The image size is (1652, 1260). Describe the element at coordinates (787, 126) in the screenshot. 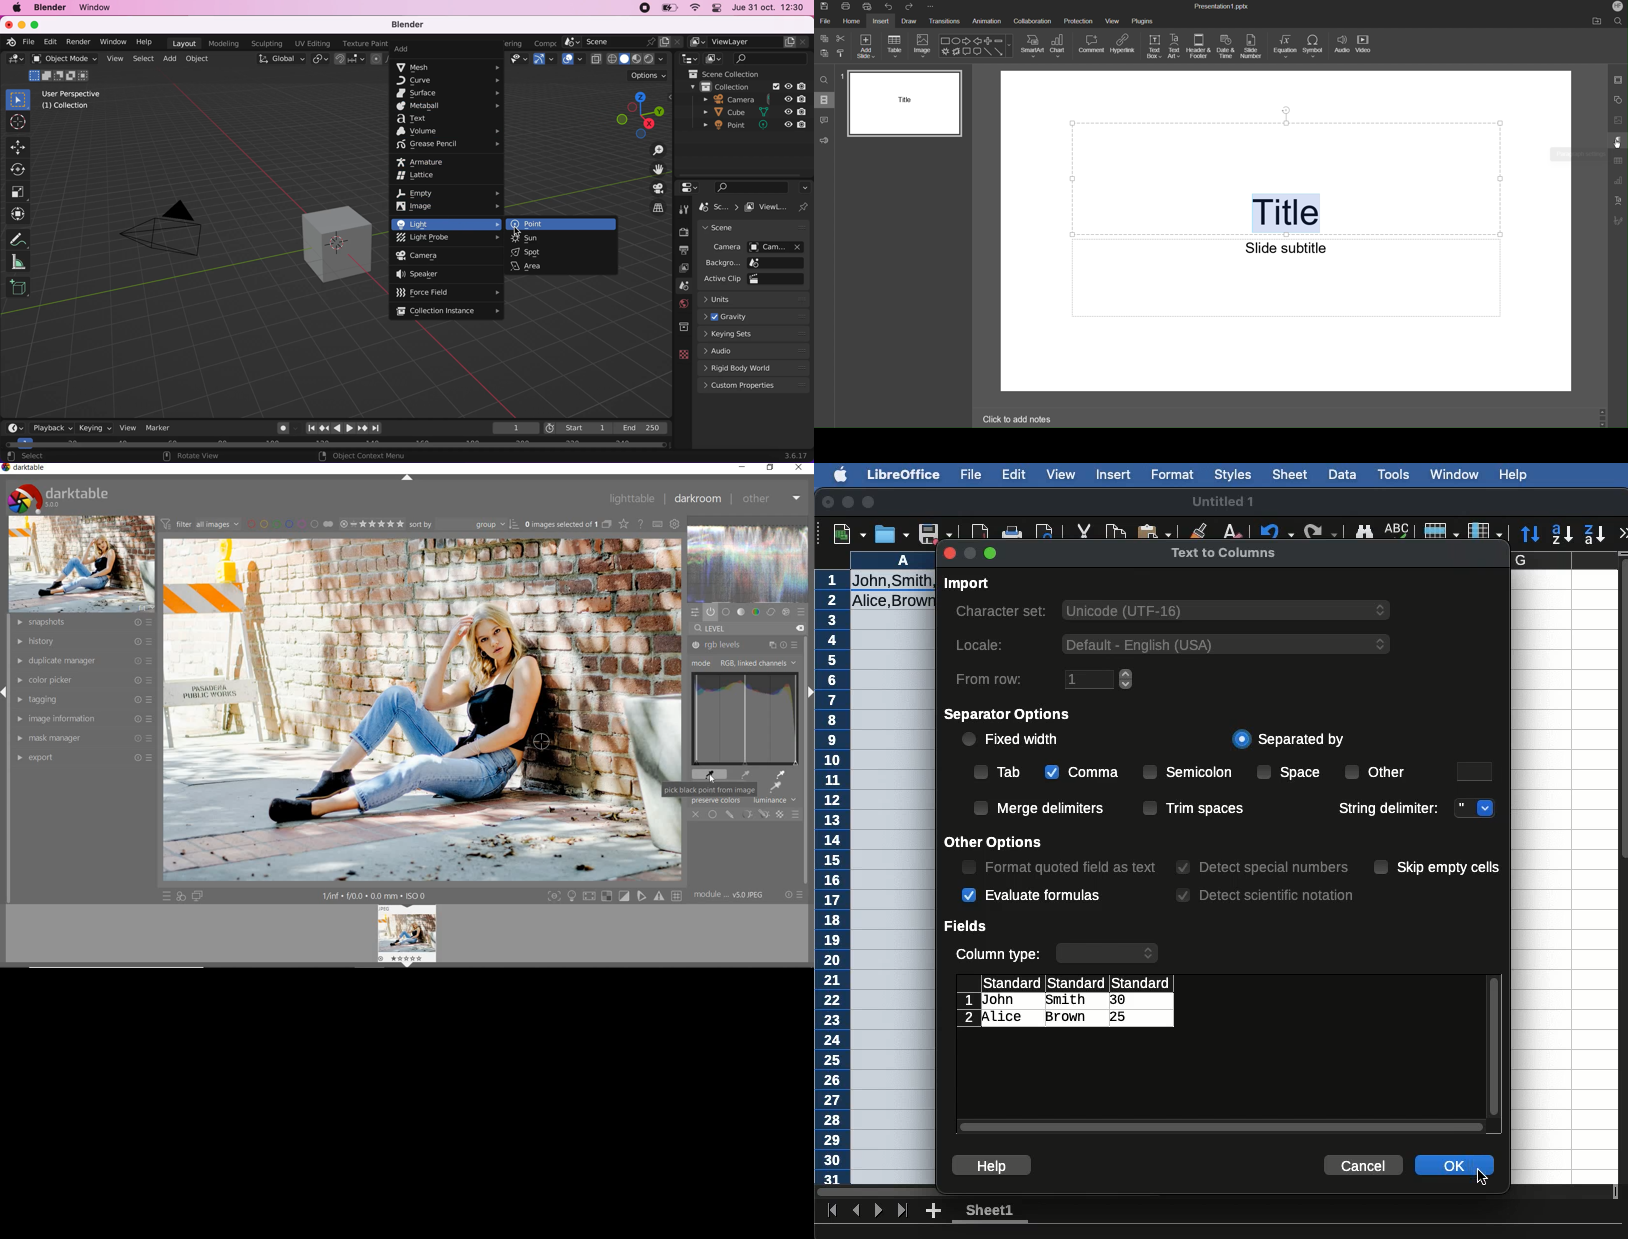

I see `hide in viewpoint` at that location.